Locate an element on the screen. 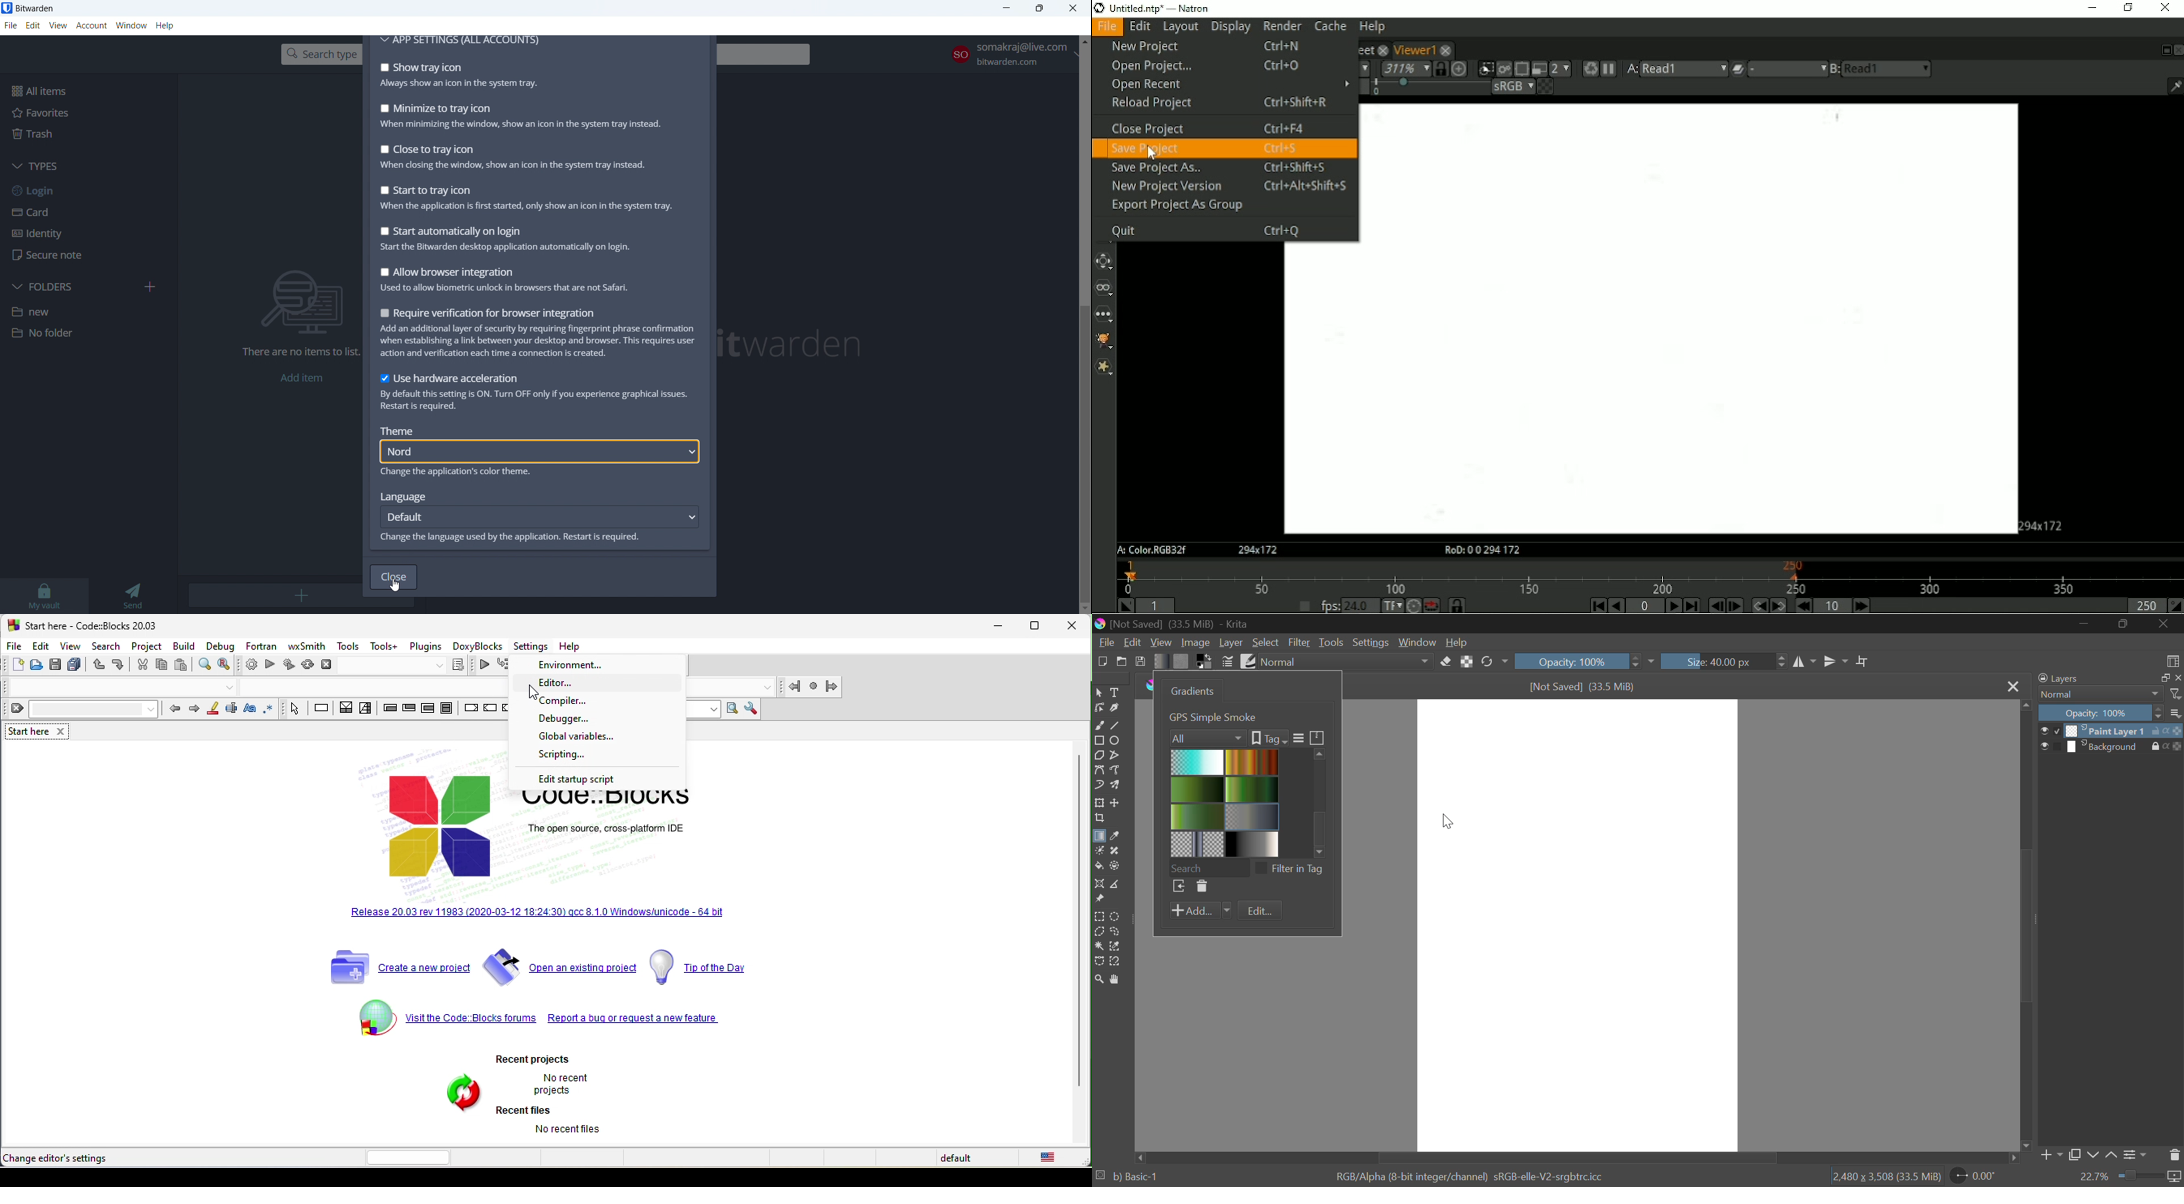  Gradient 3 is located at coordinates (1198, 789).